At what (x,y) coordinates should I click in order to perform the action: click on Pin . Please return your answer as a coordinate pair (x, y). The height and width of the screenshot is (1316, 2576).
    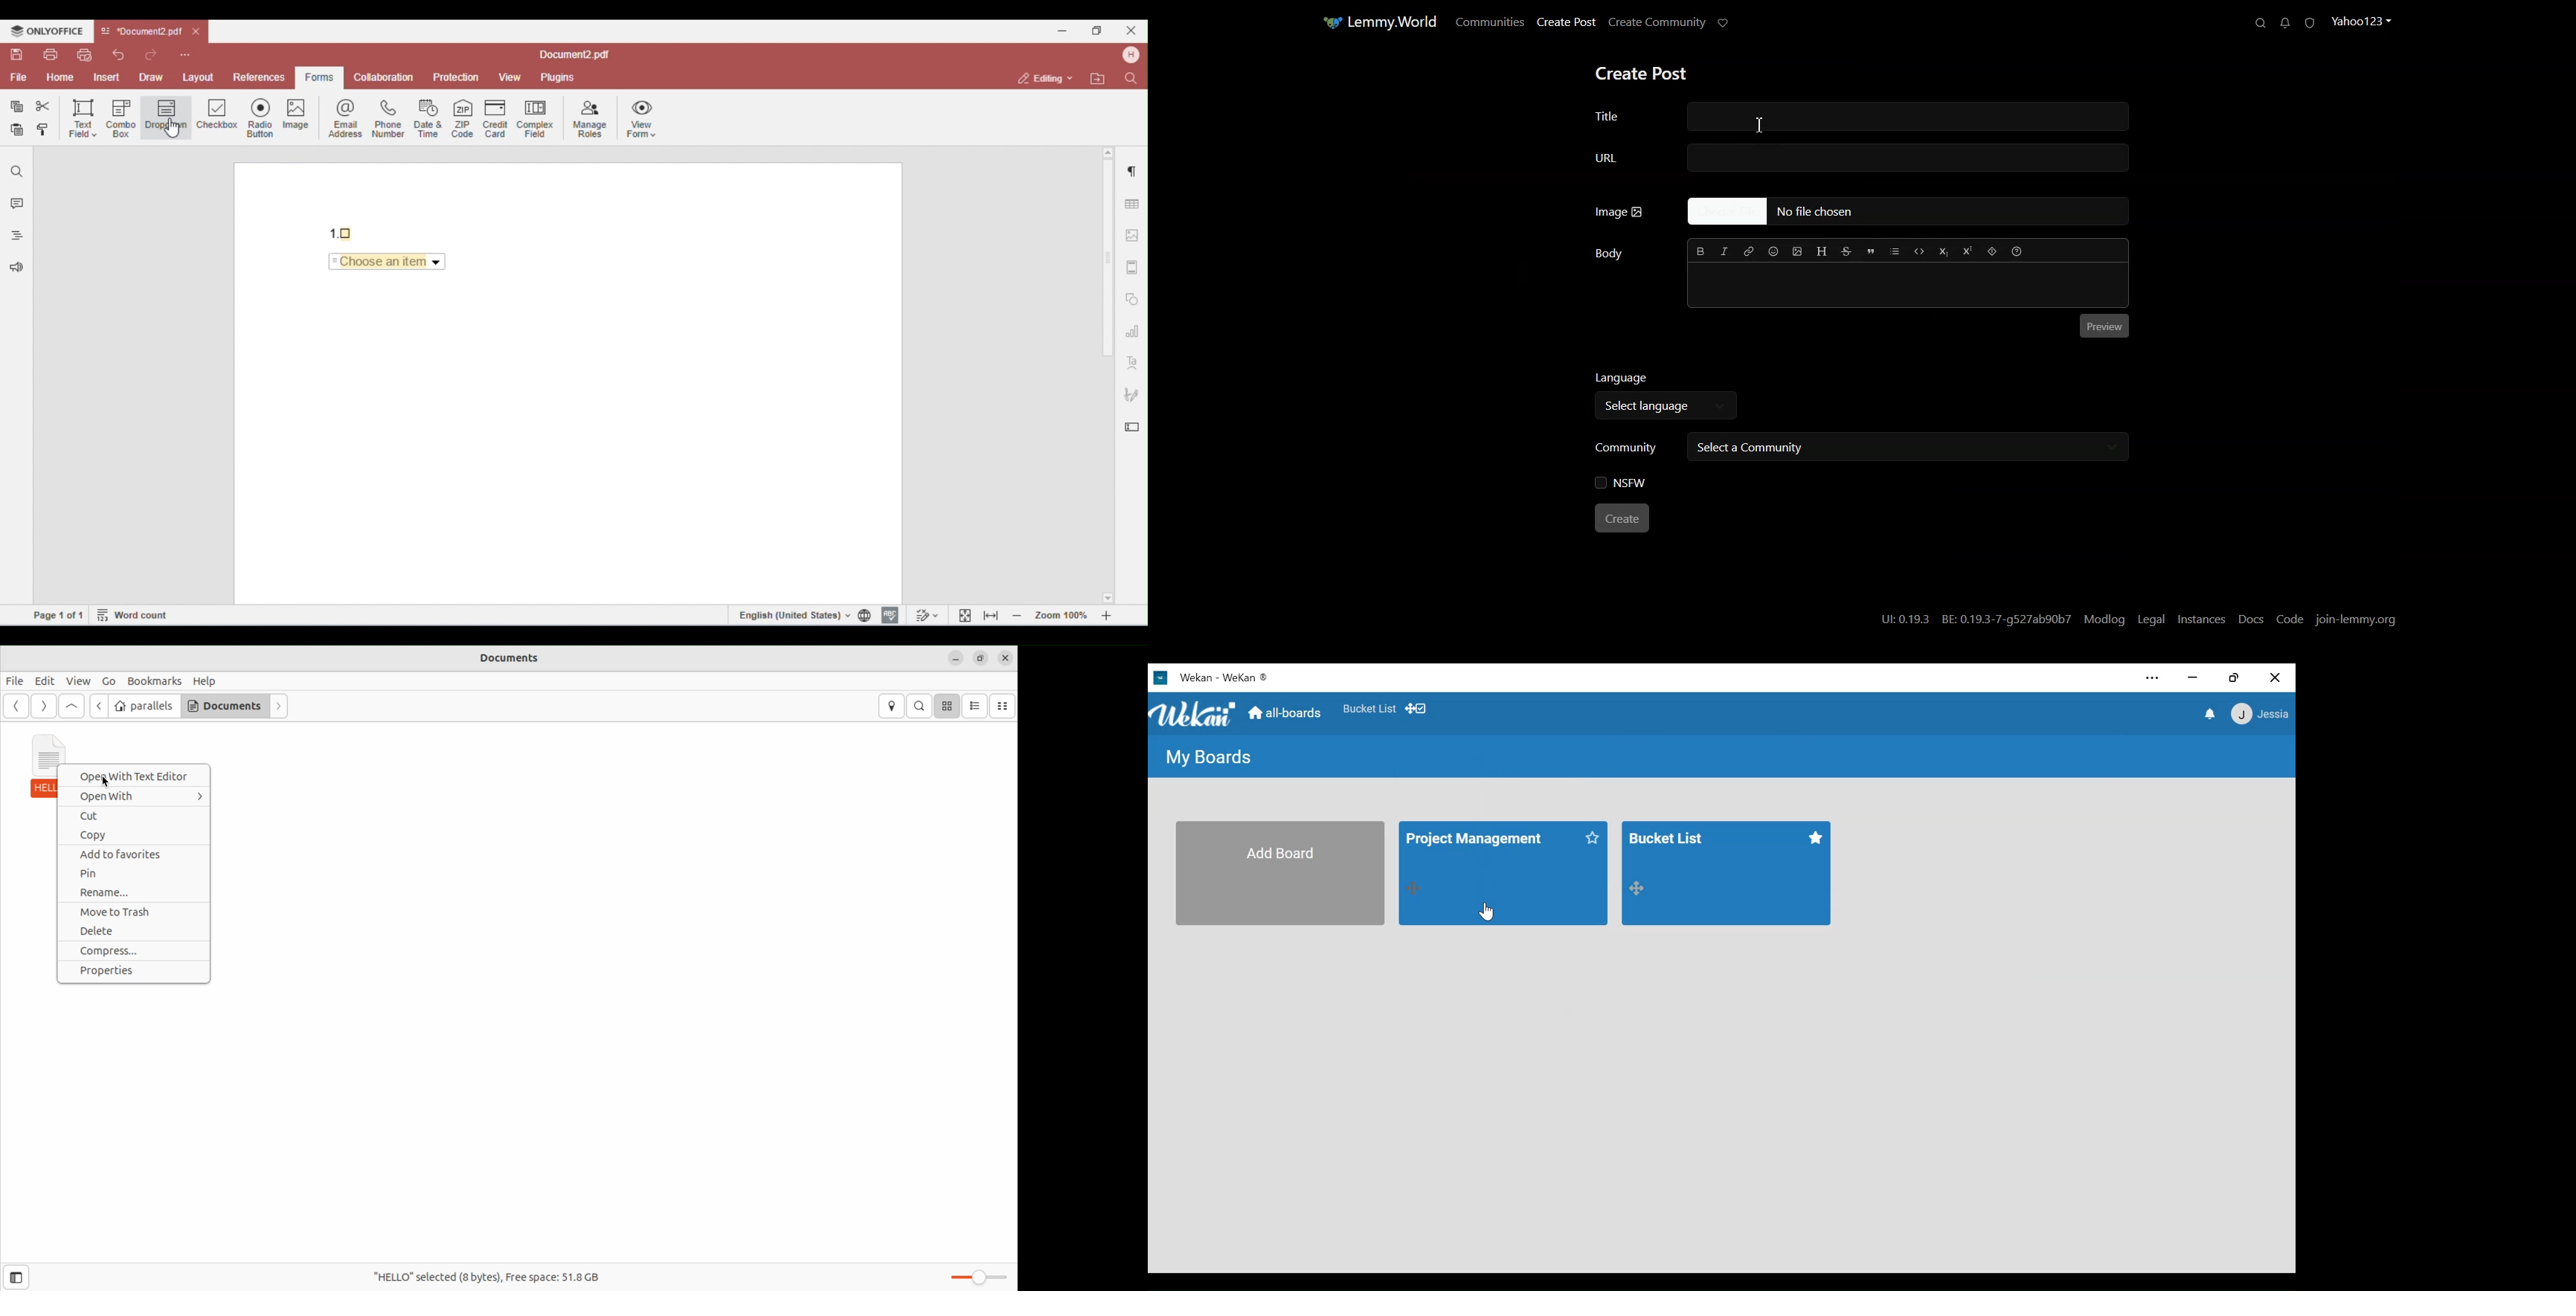
    Looking at the image, I should click on (136, 873).